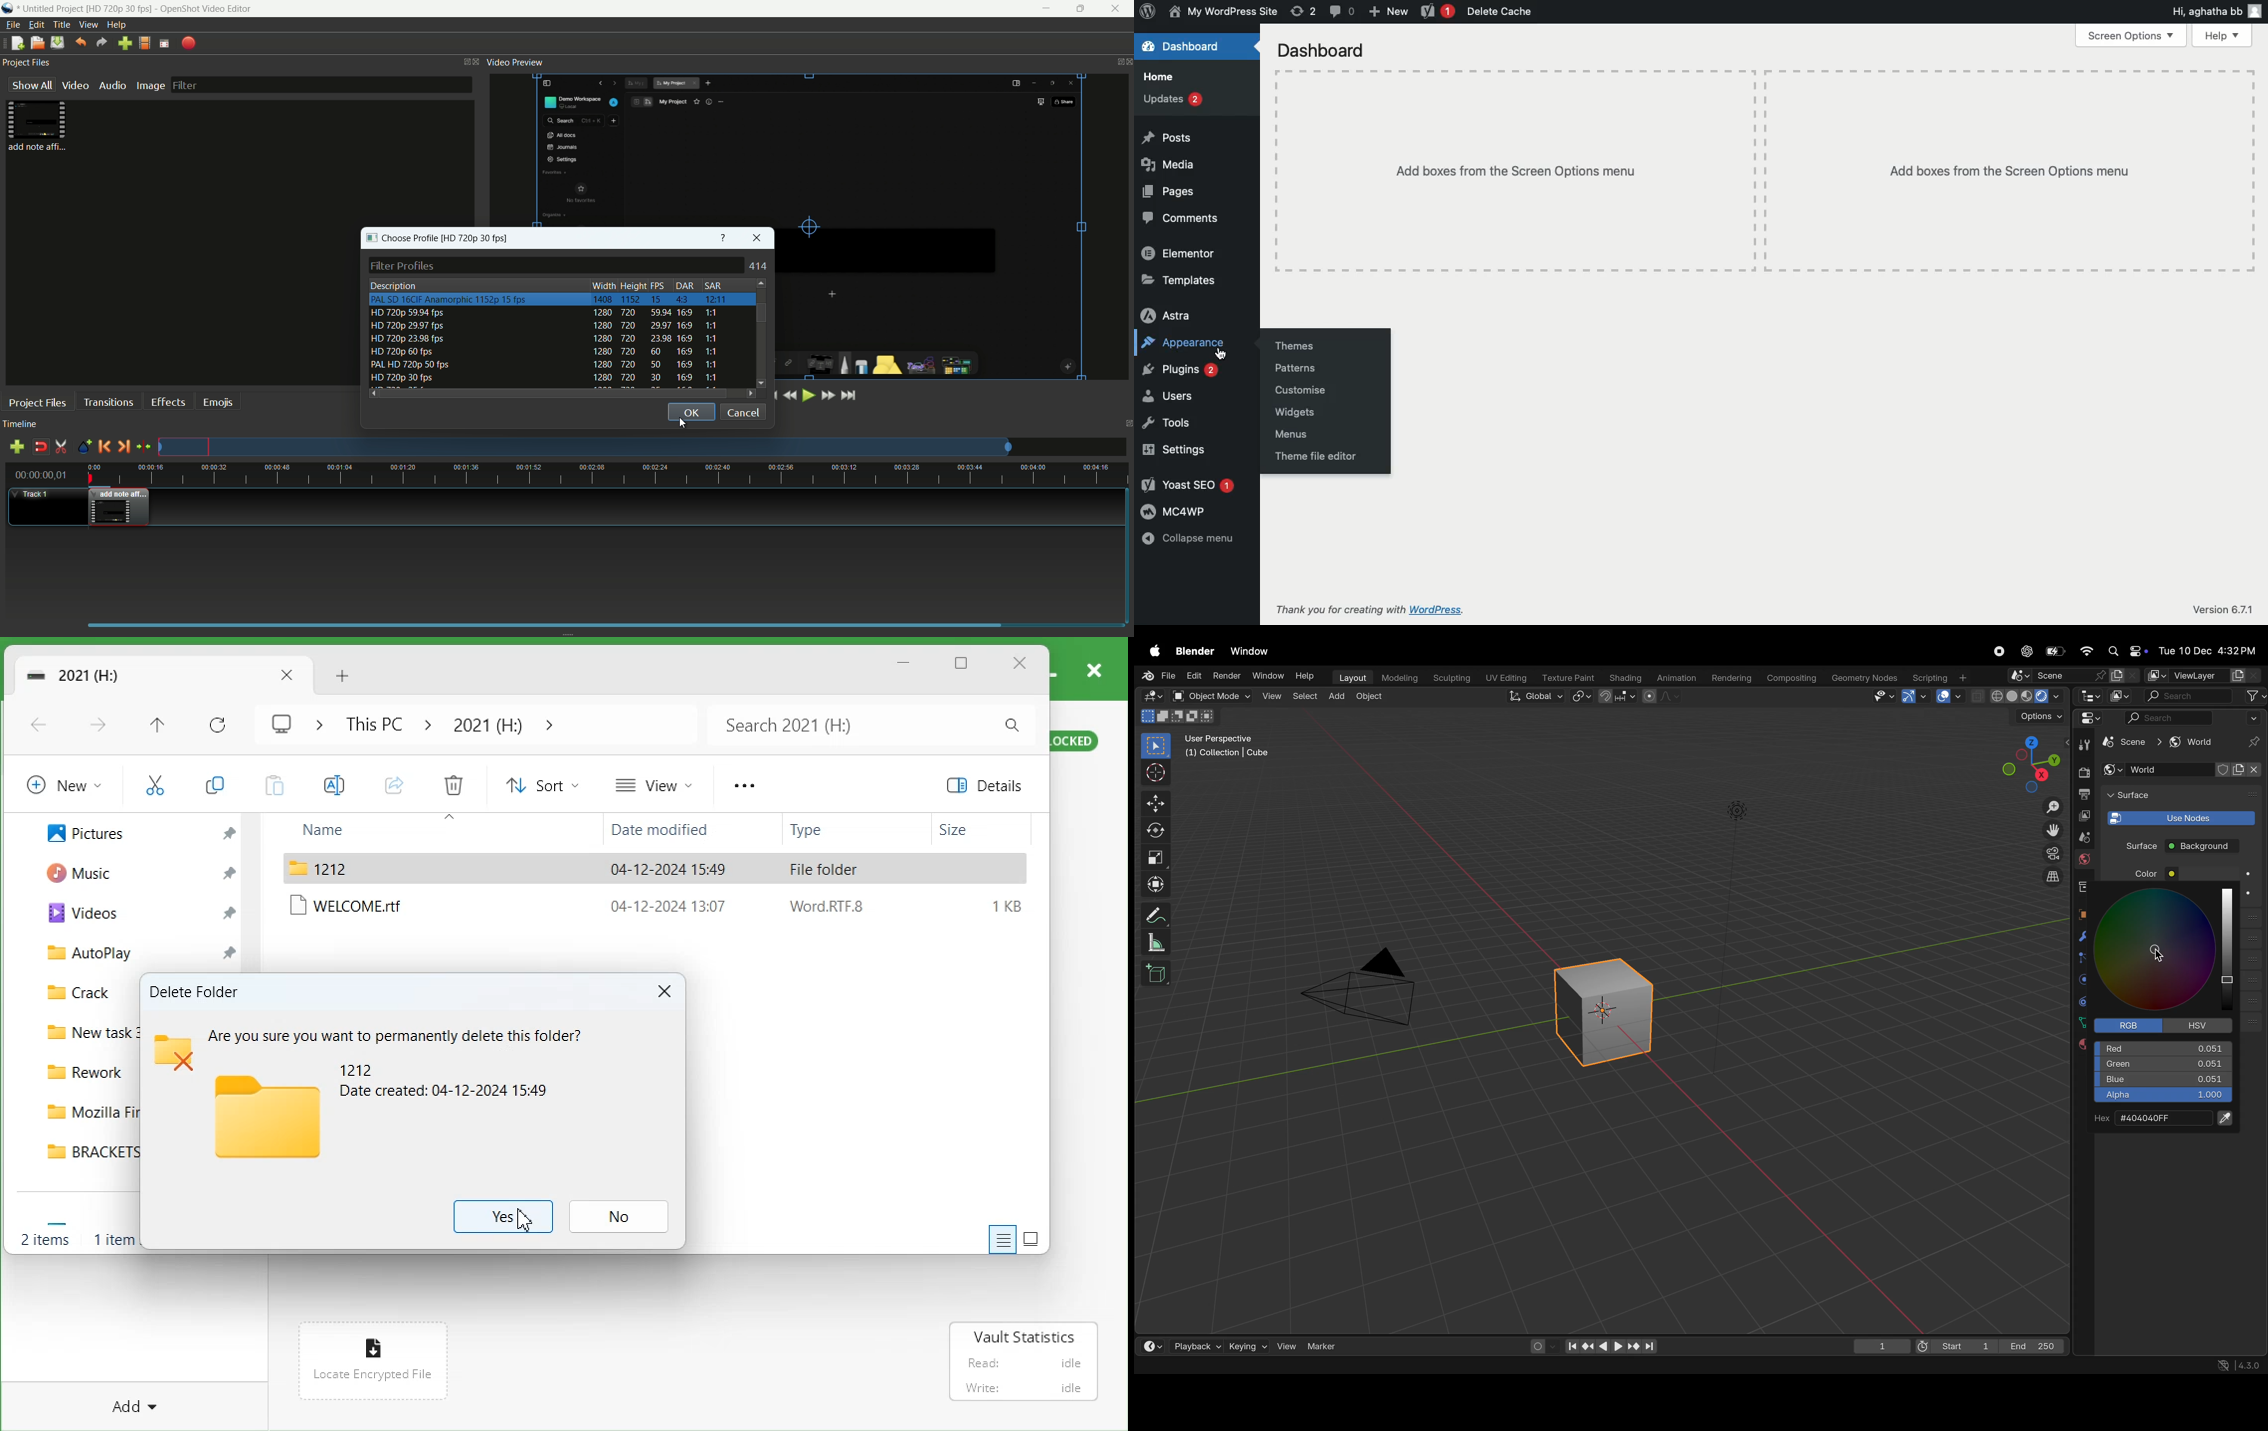  I want to click on Display item by using large thumbnail, so click(1032, 1239).